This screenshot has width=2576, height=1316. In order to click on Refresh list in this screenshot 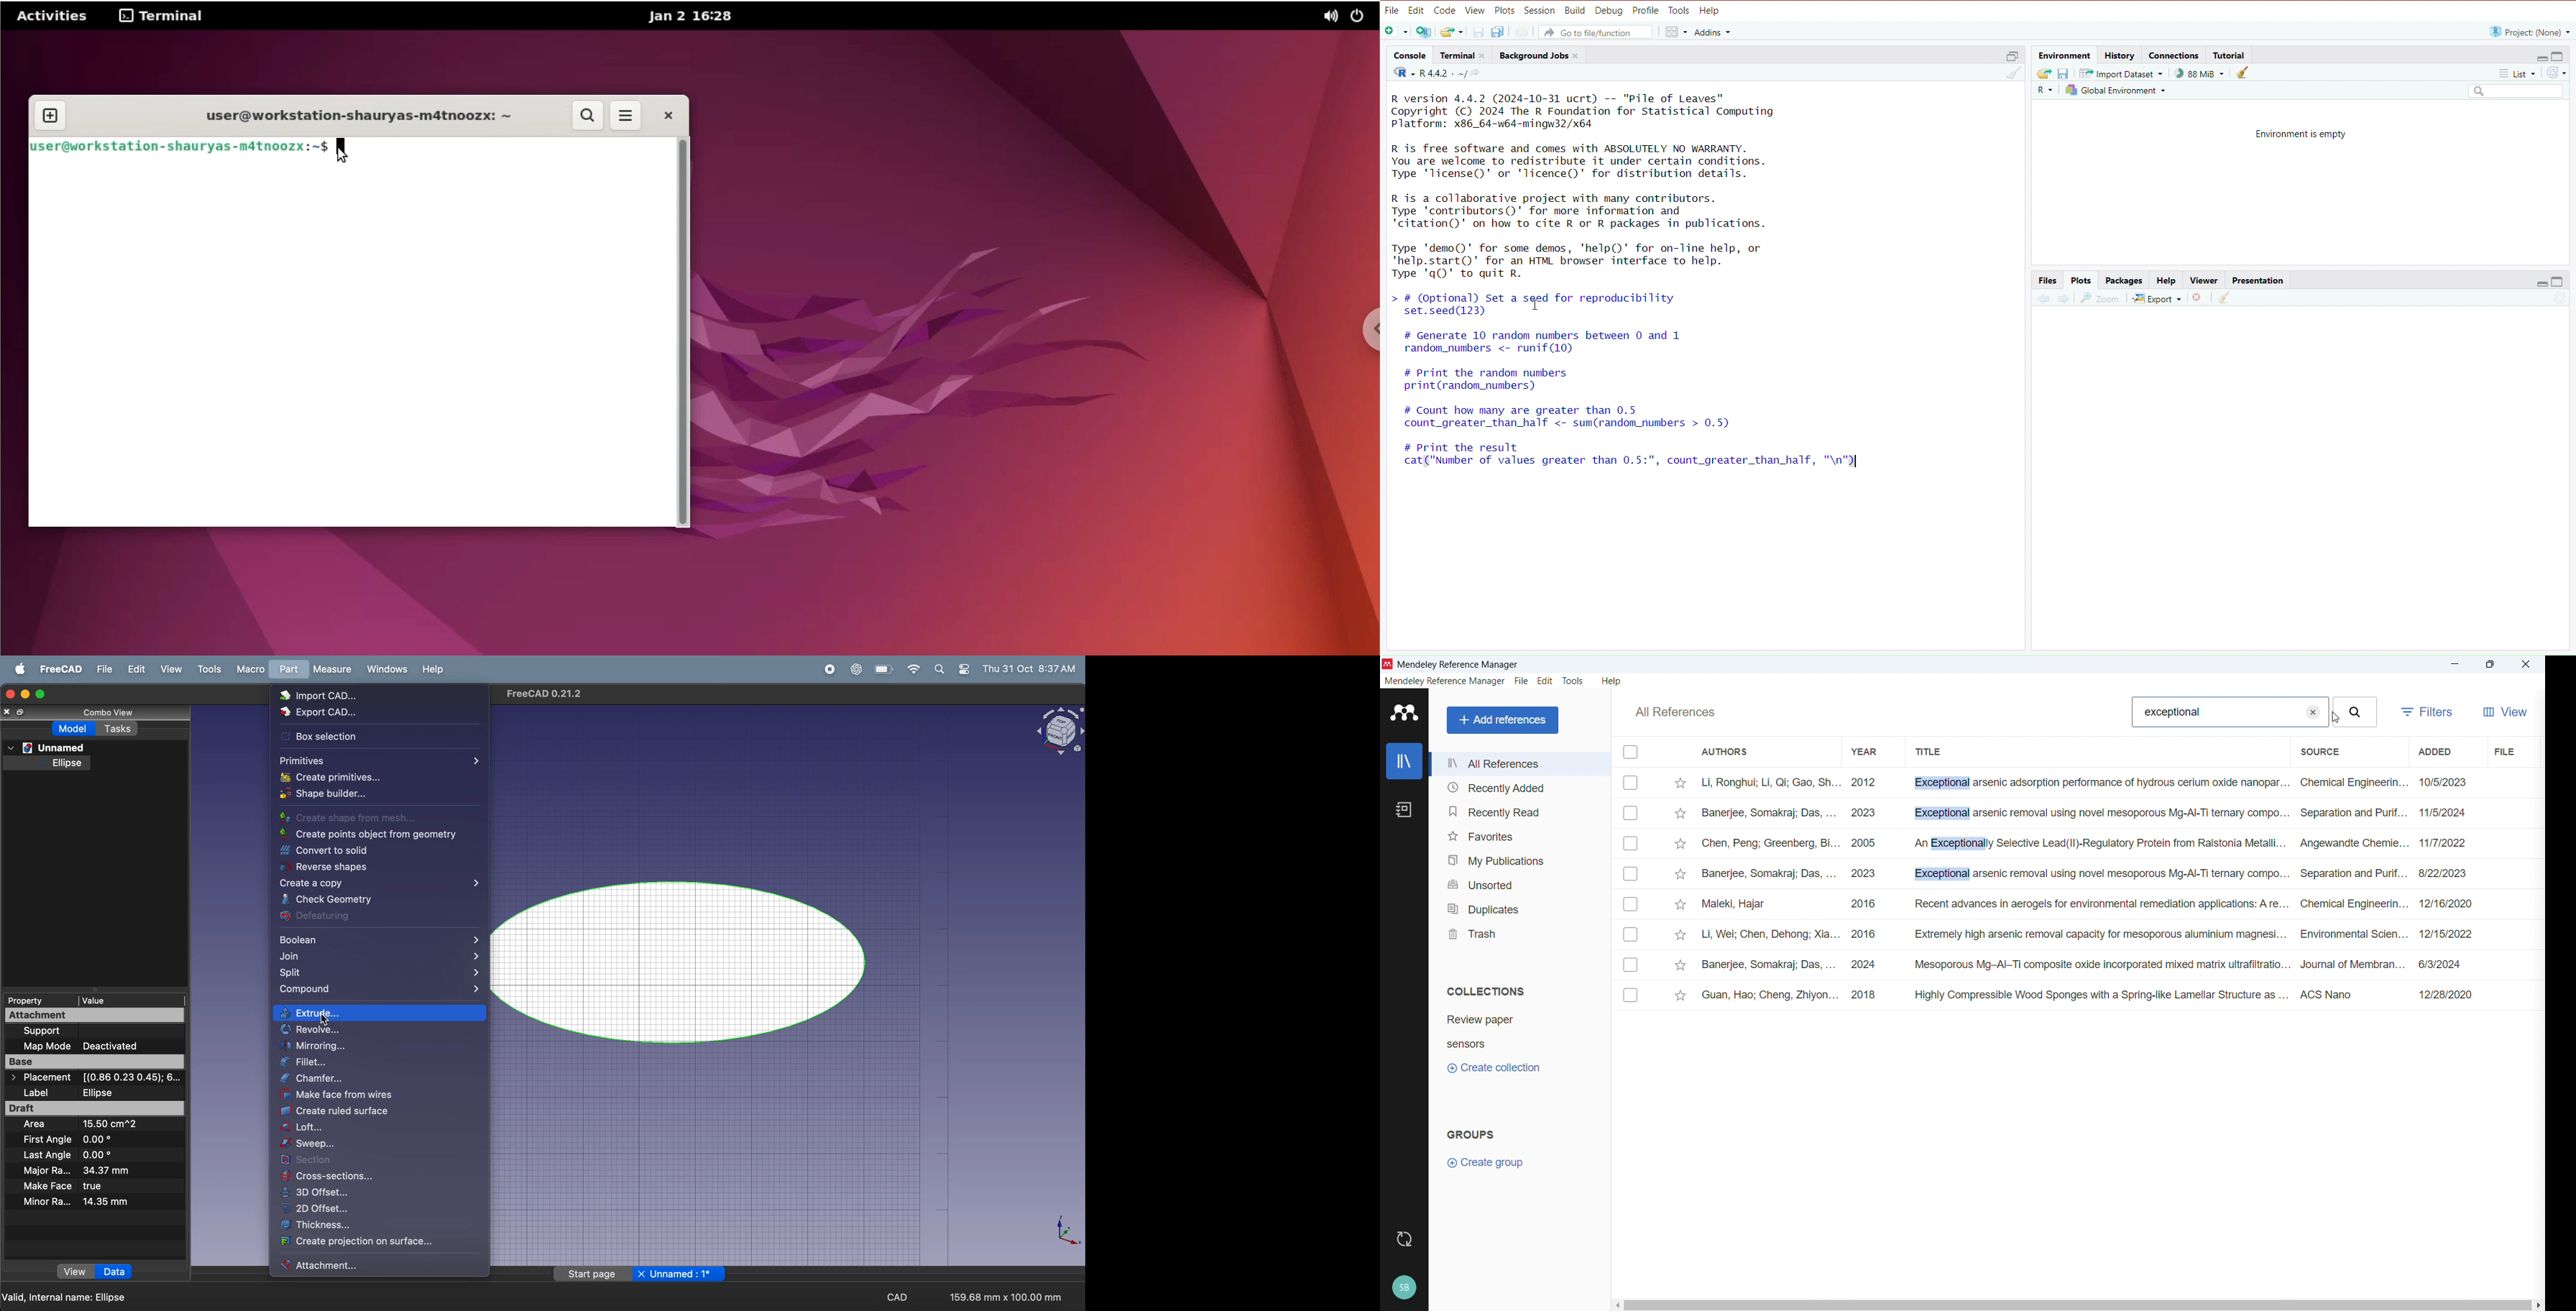, I will do `click(2559, 298)`.